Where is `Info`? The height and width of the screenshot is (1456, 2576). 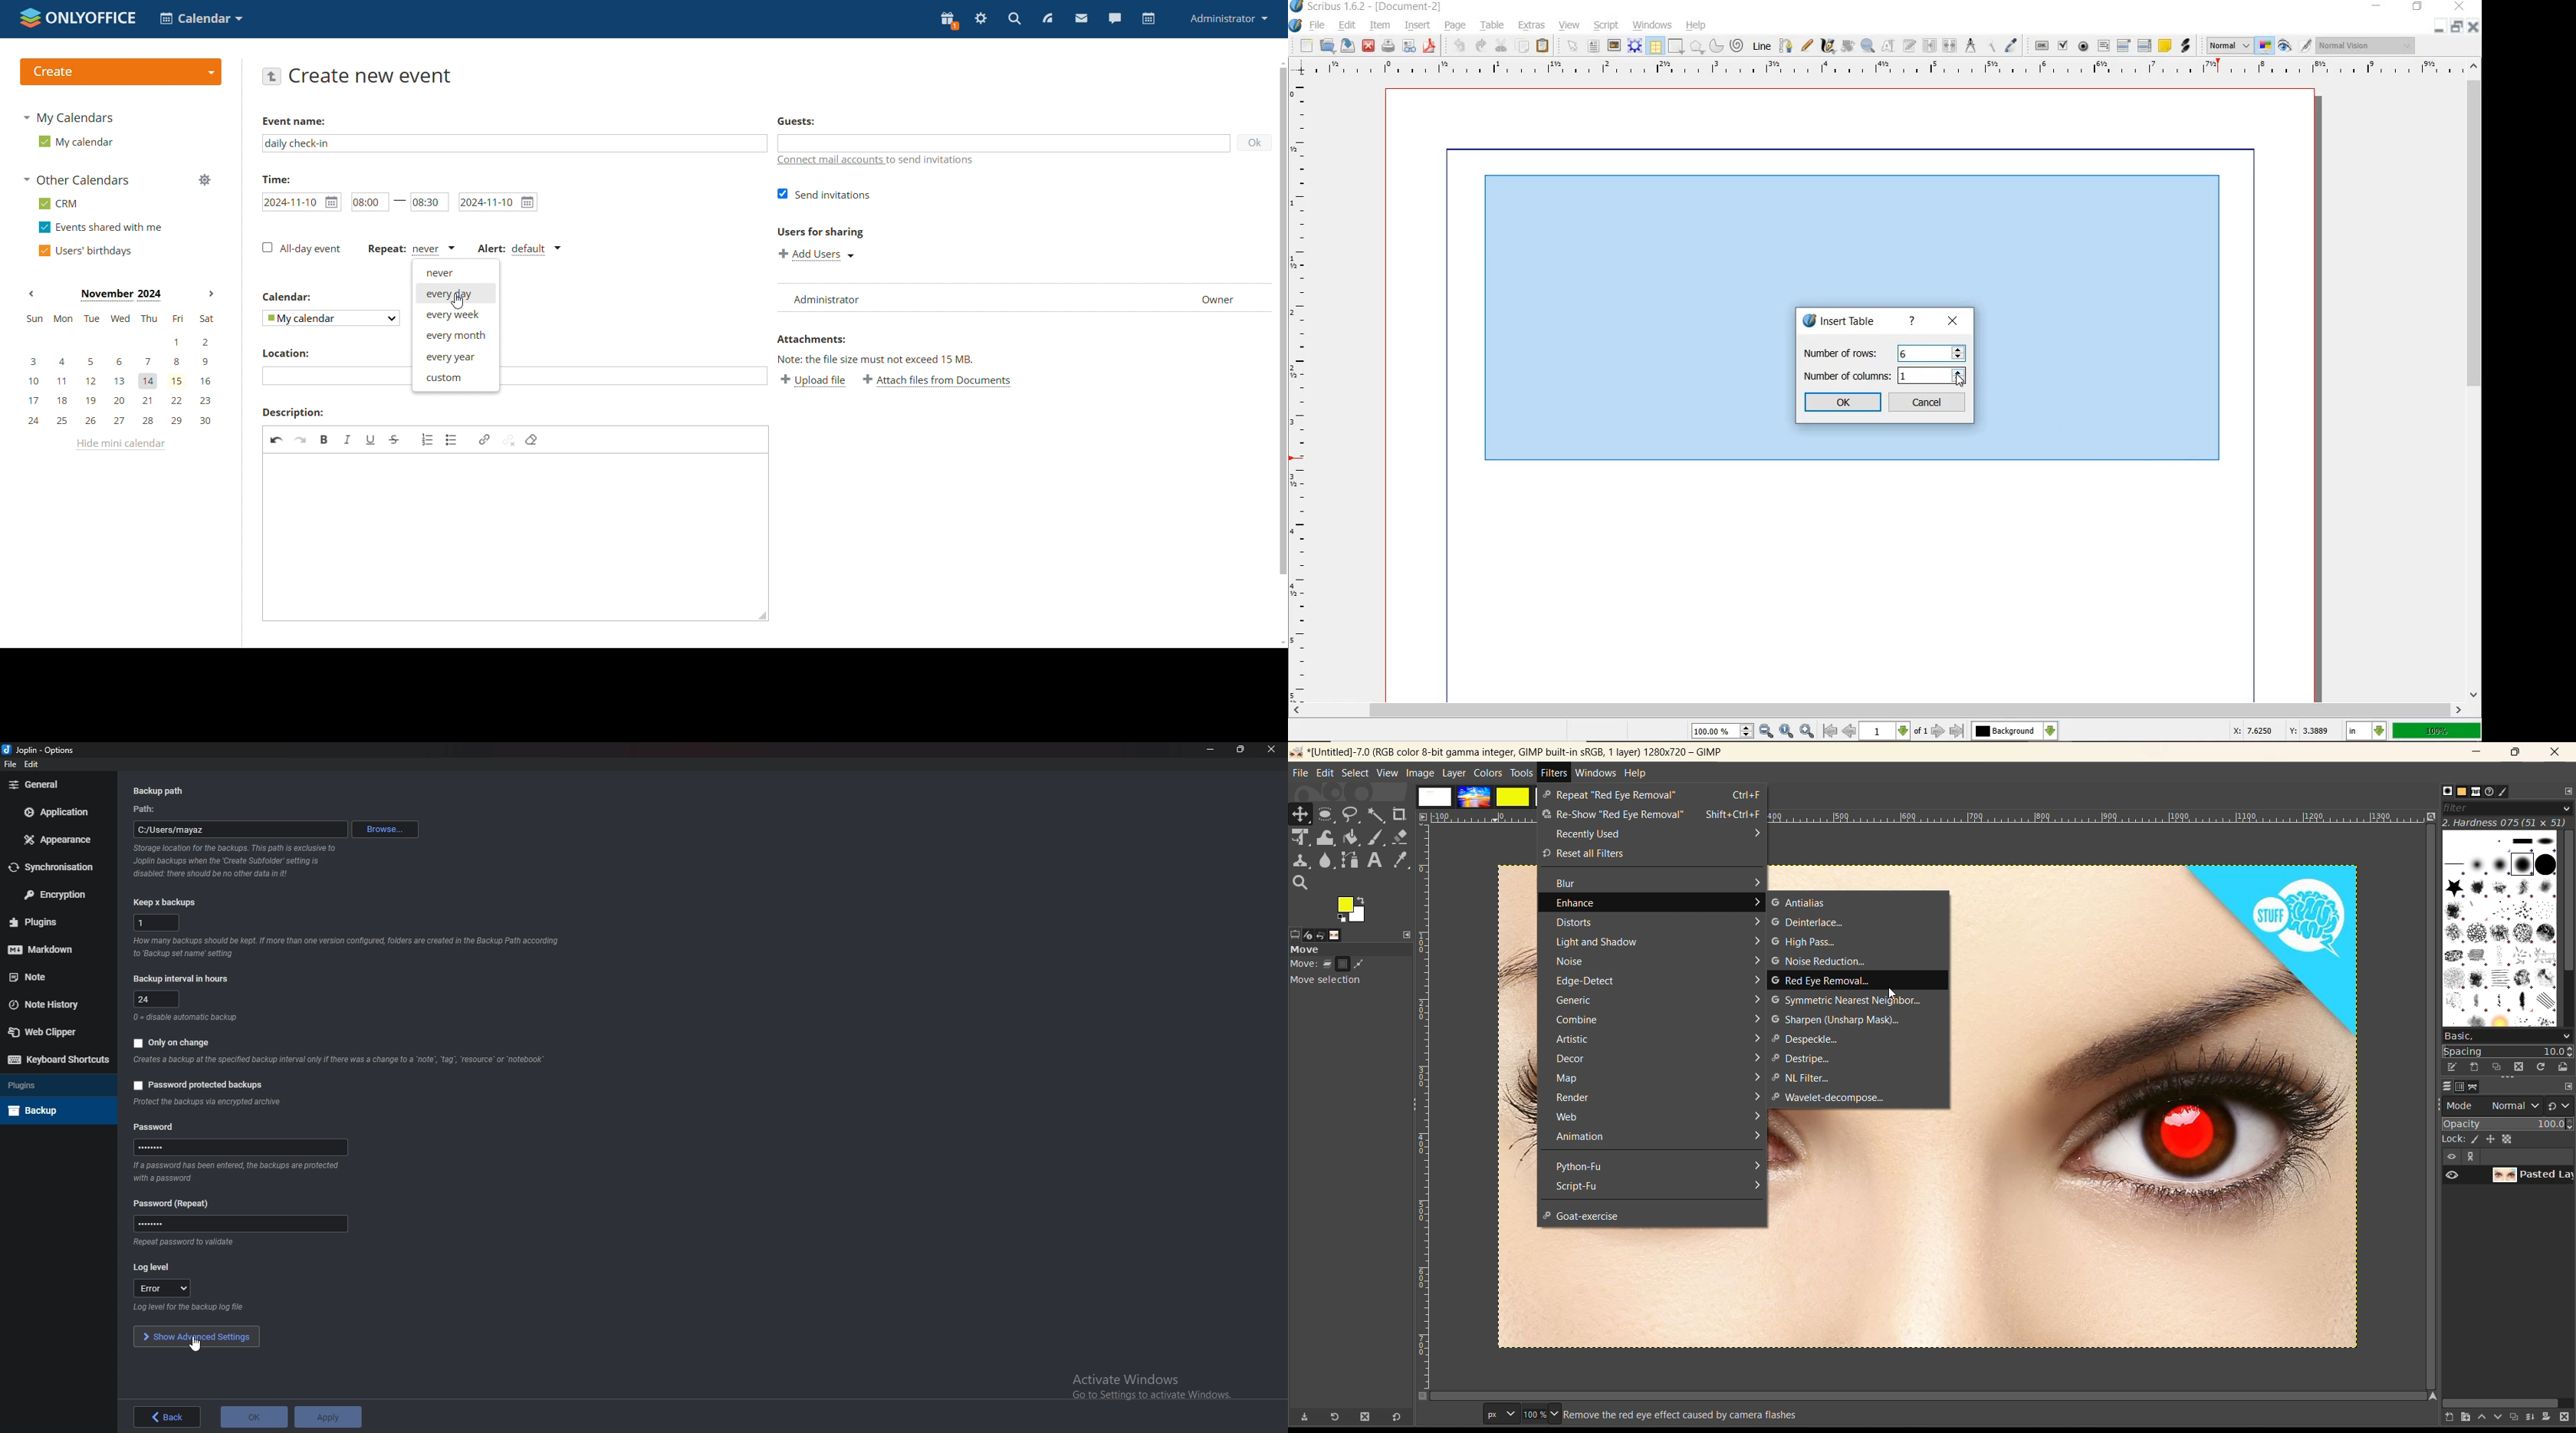 Info is located at coordinates (342, 1060).